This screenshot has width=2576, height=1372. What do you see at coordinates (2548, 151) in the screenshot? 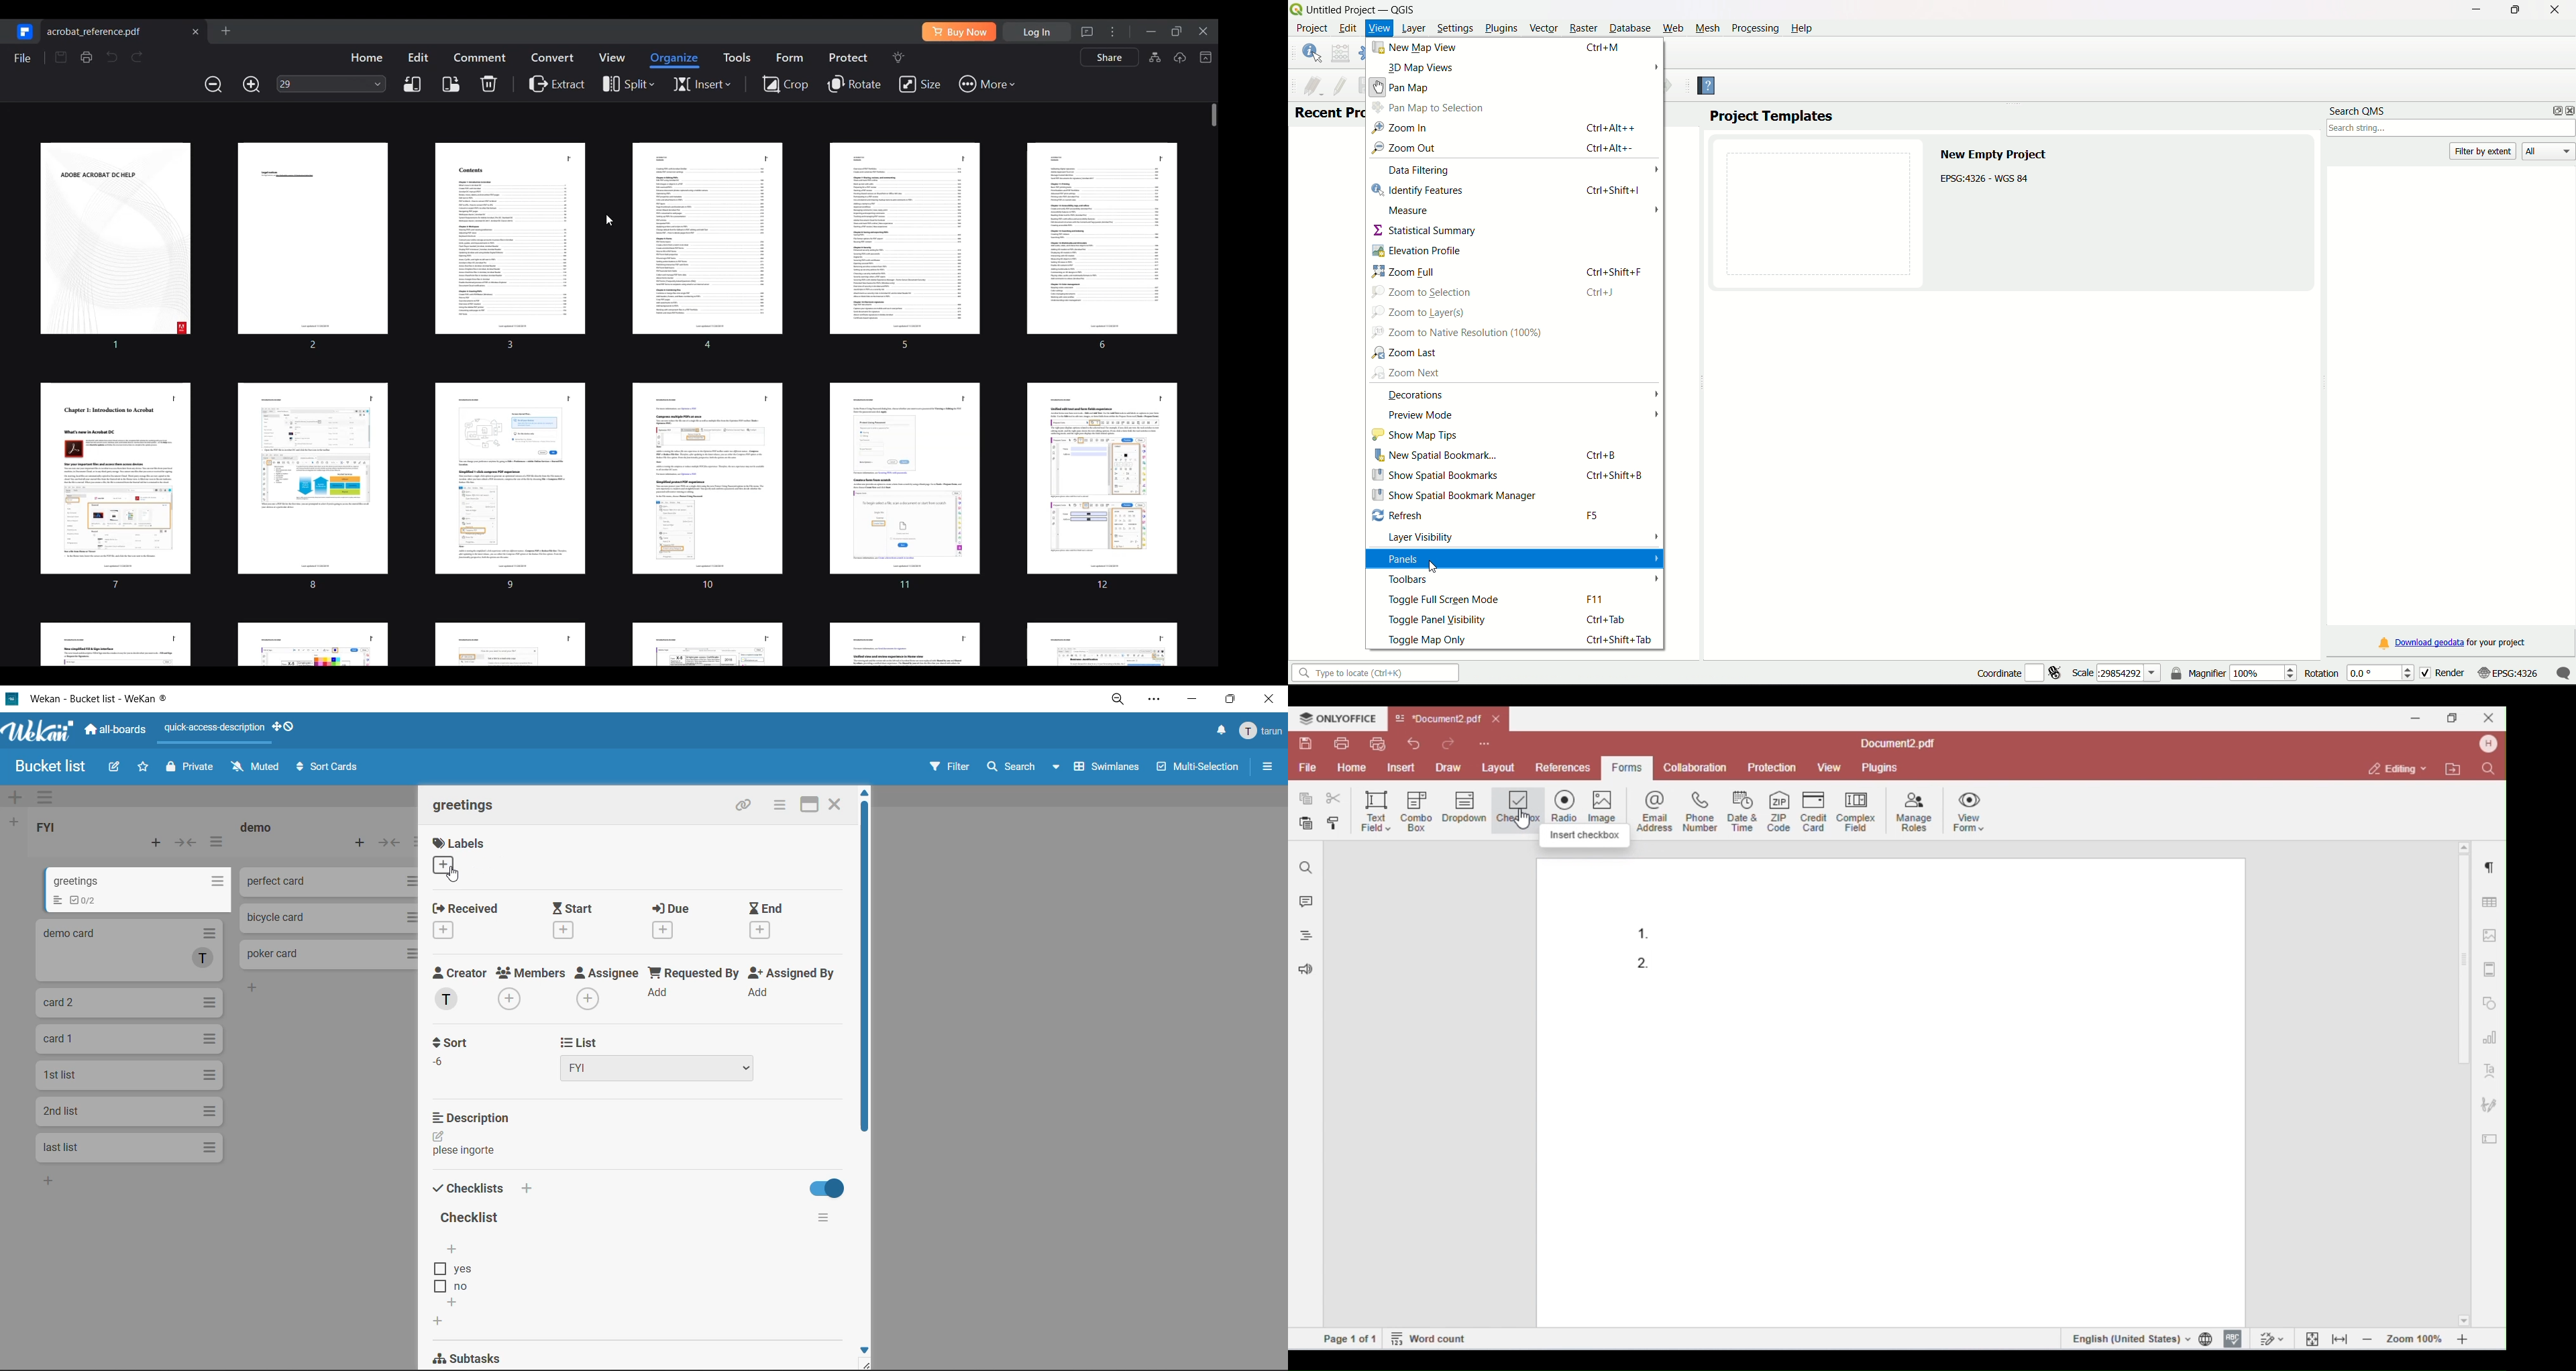
I see `All` at bounding box center [2548, 151].